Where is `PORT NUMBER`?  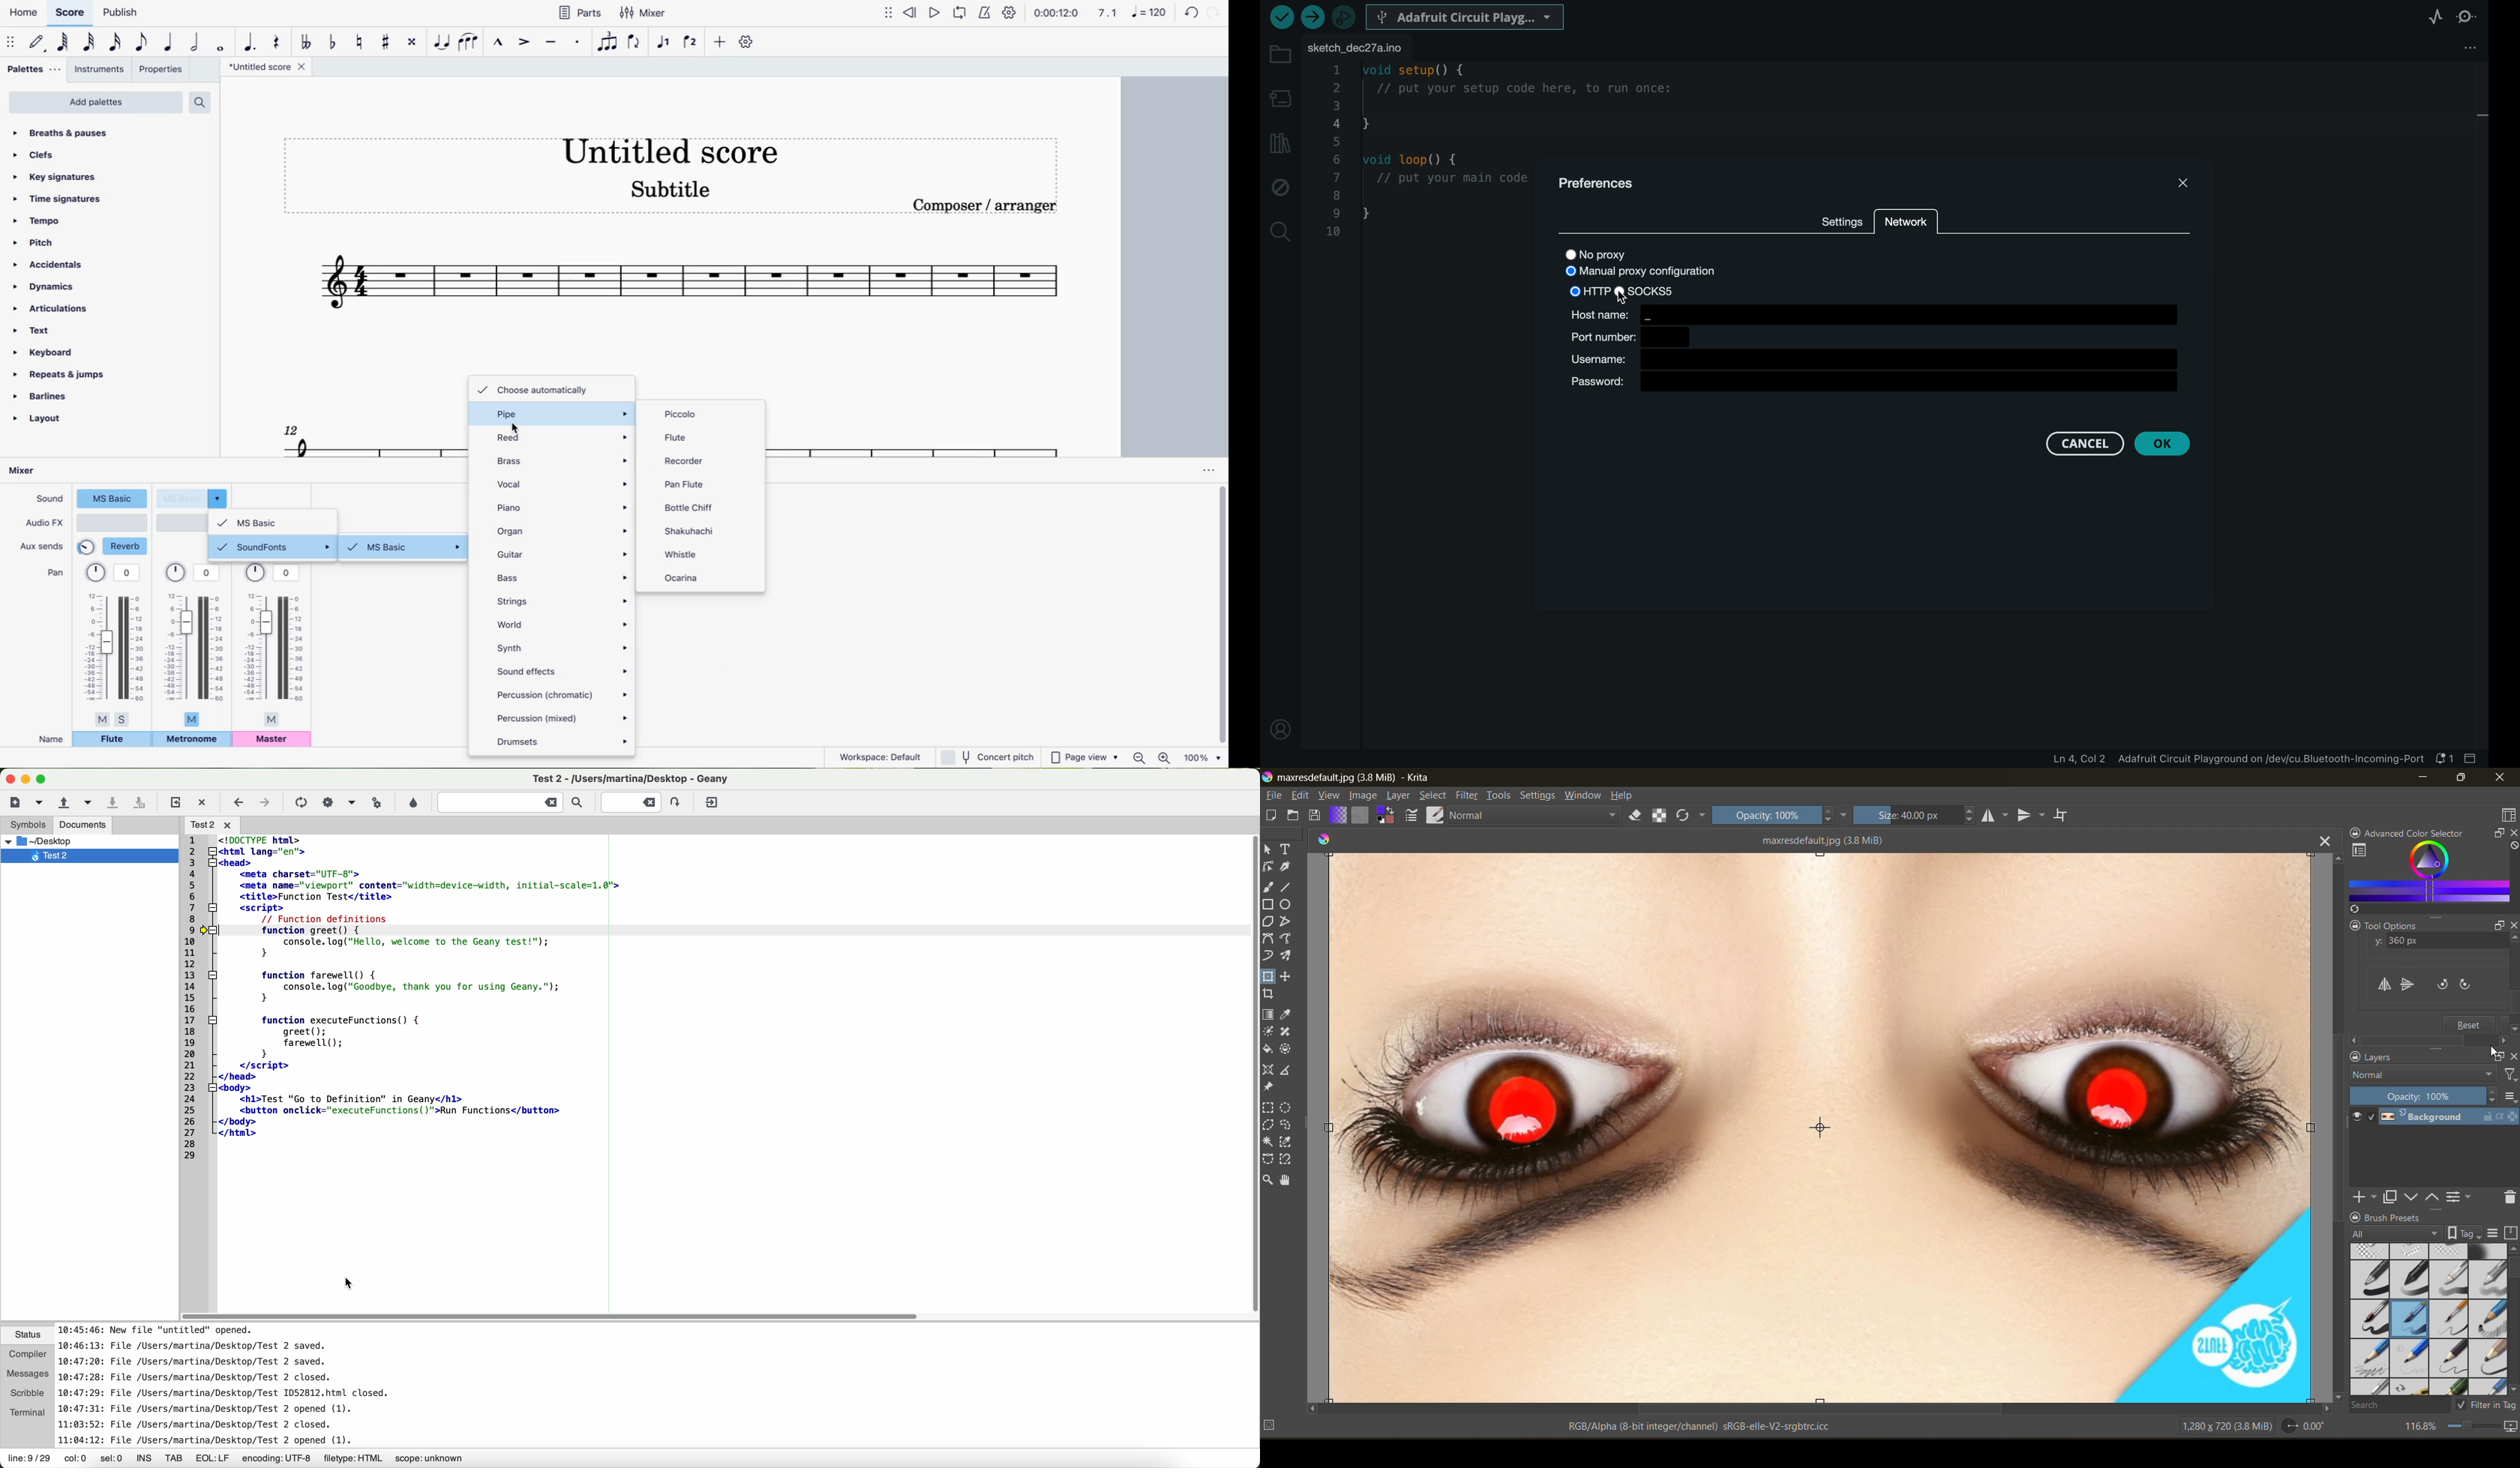 PORT NUMBER is located at coordinates (1639, 337).